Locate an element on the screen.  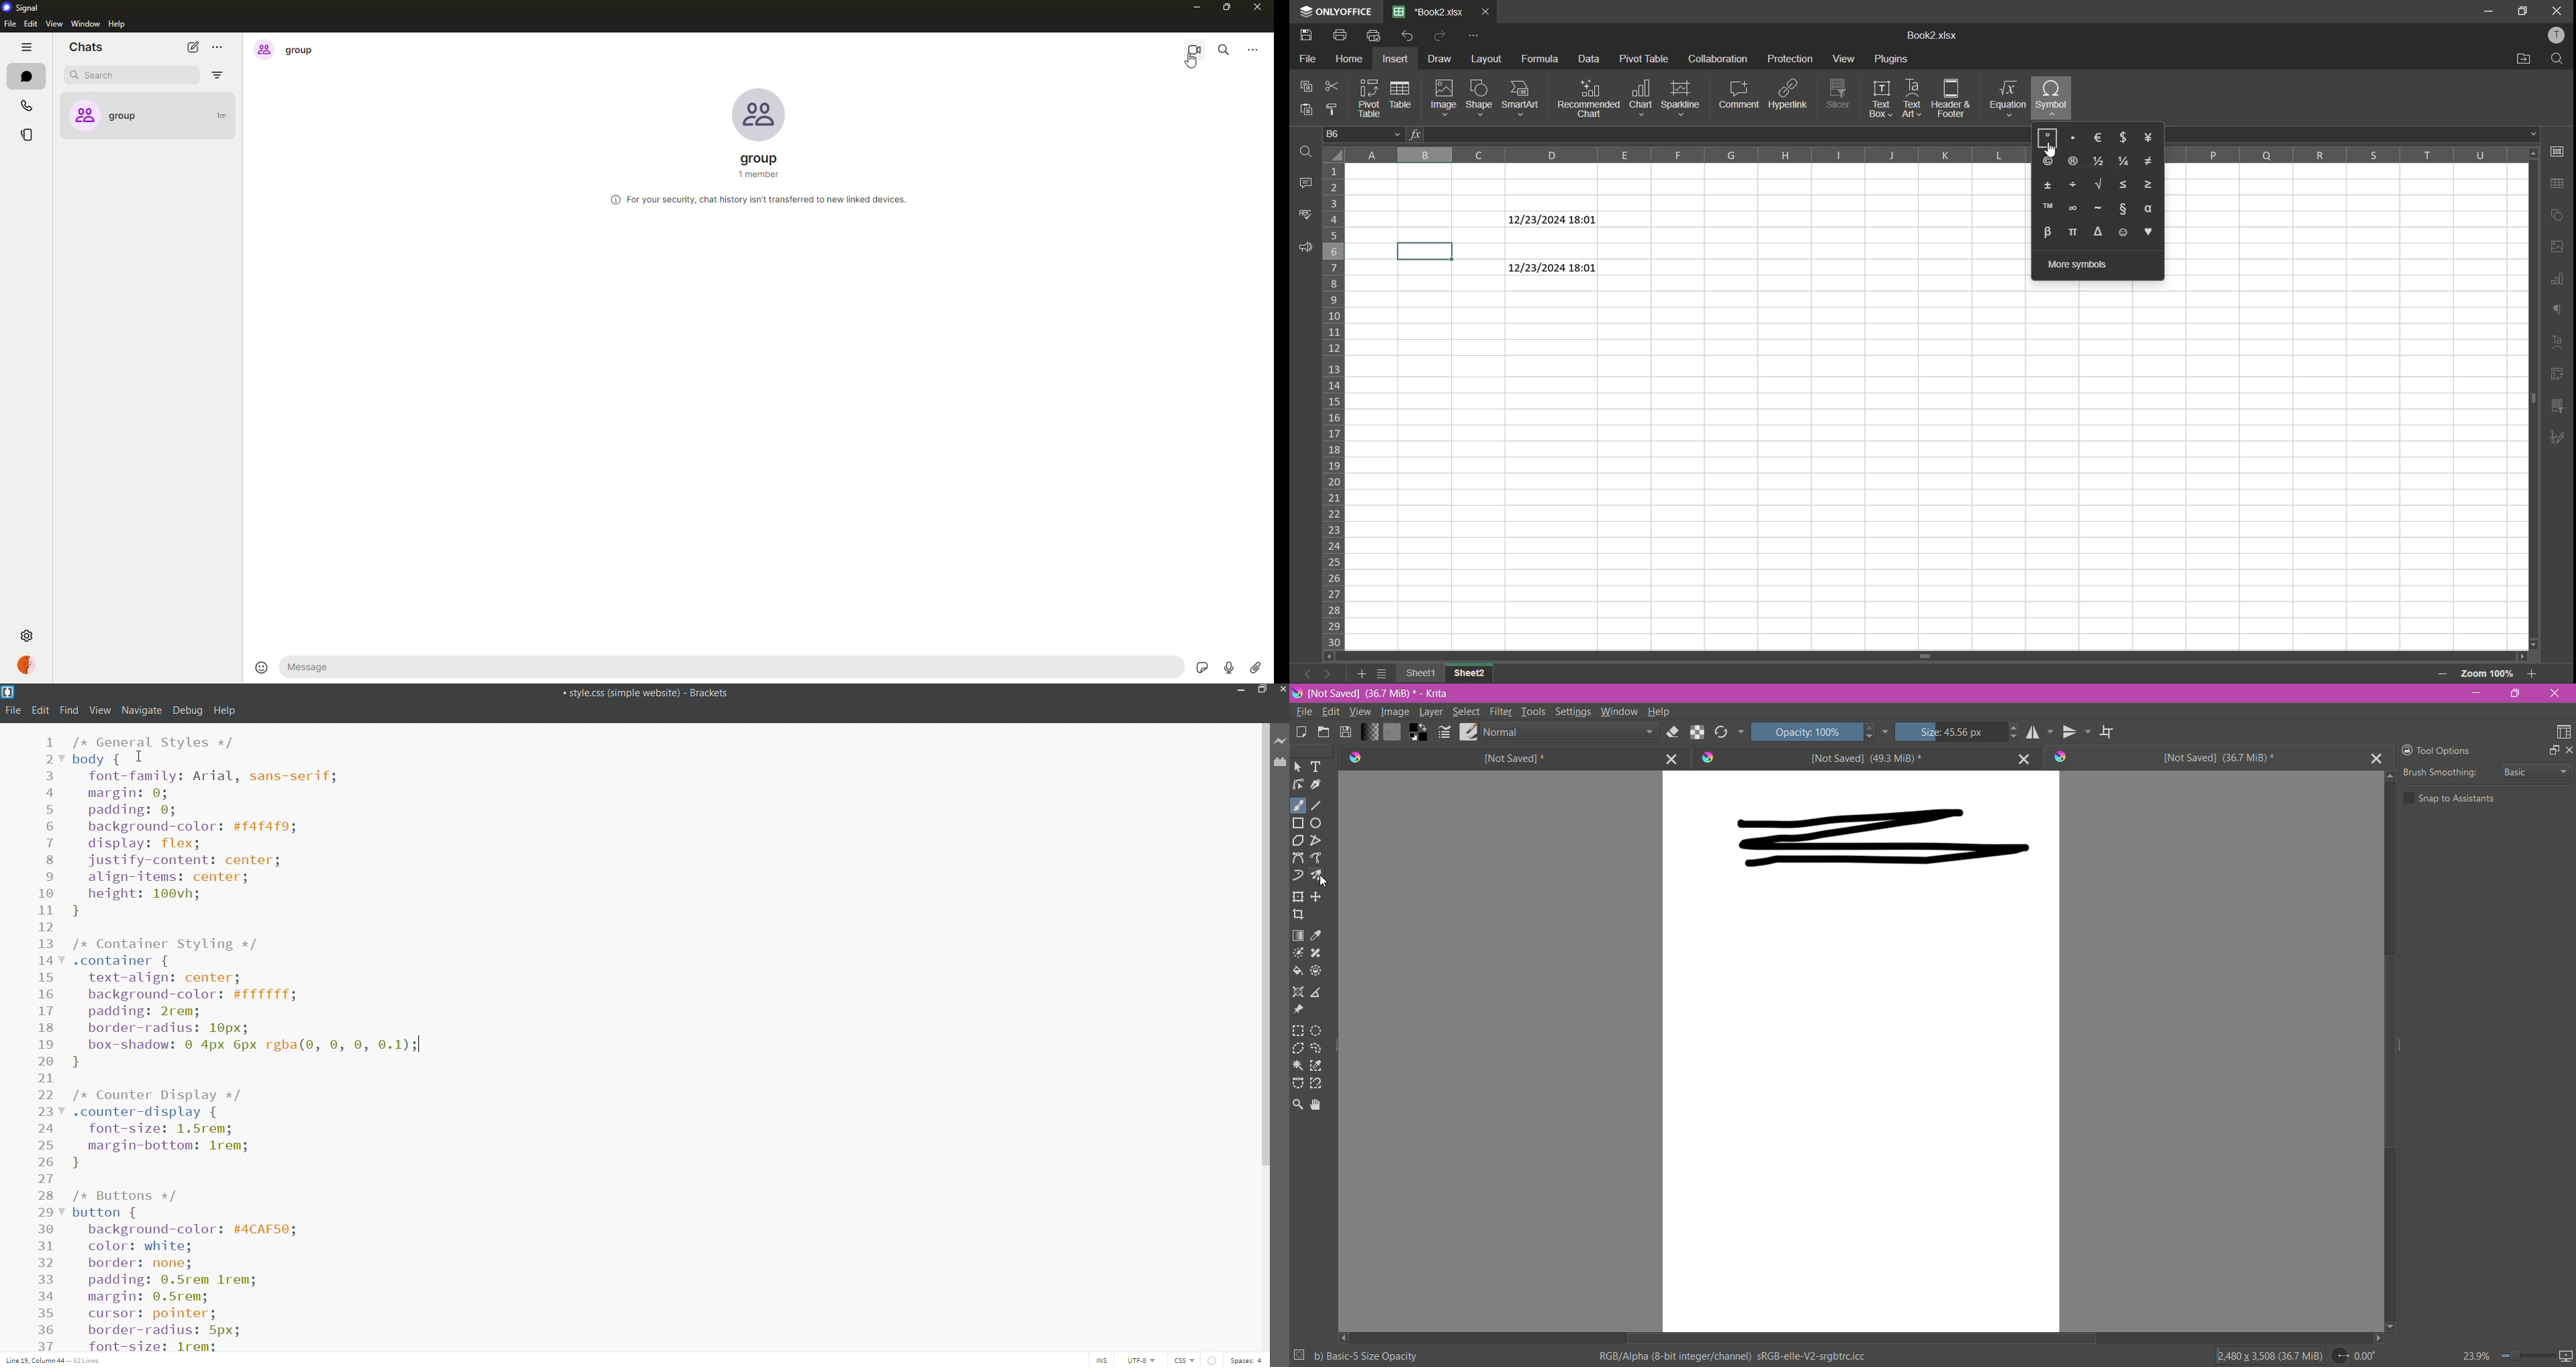
profile is located at coordinates (2556, 35).